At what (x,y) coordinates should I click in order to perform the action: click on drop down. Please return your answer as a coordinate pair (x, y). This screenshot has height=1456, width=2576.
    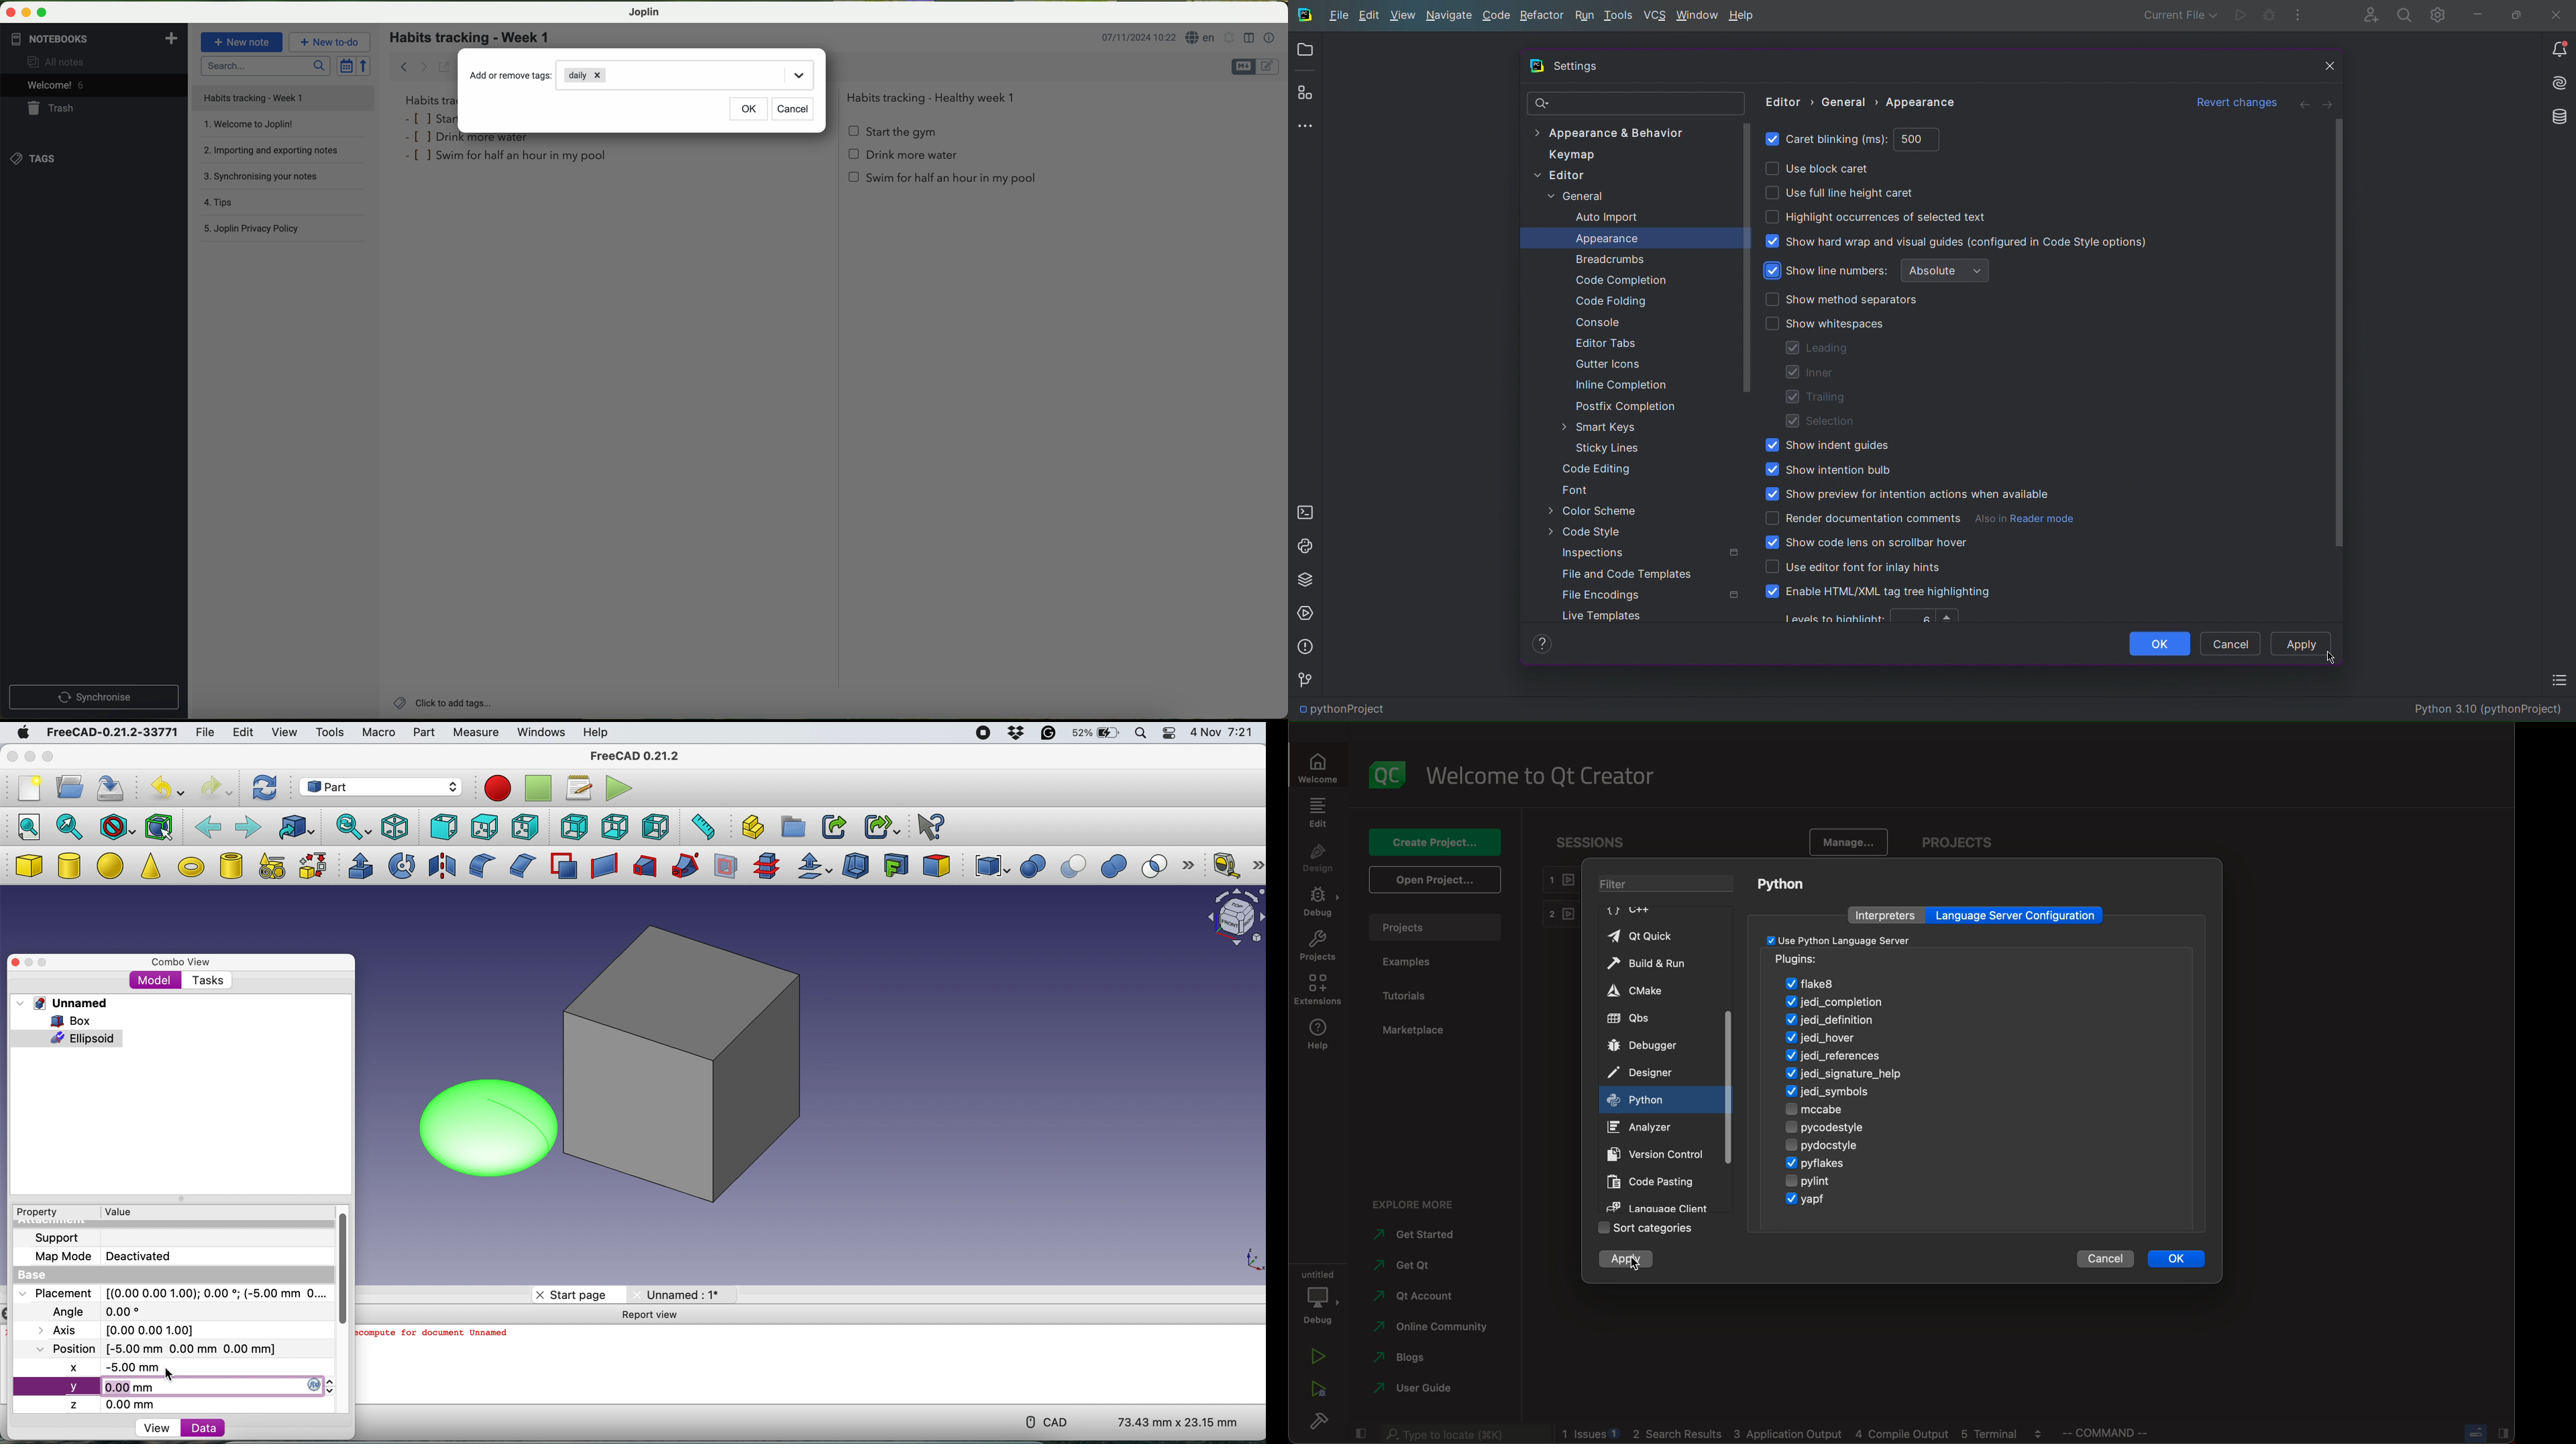
    Looking at the image, I should click on (798, 74).